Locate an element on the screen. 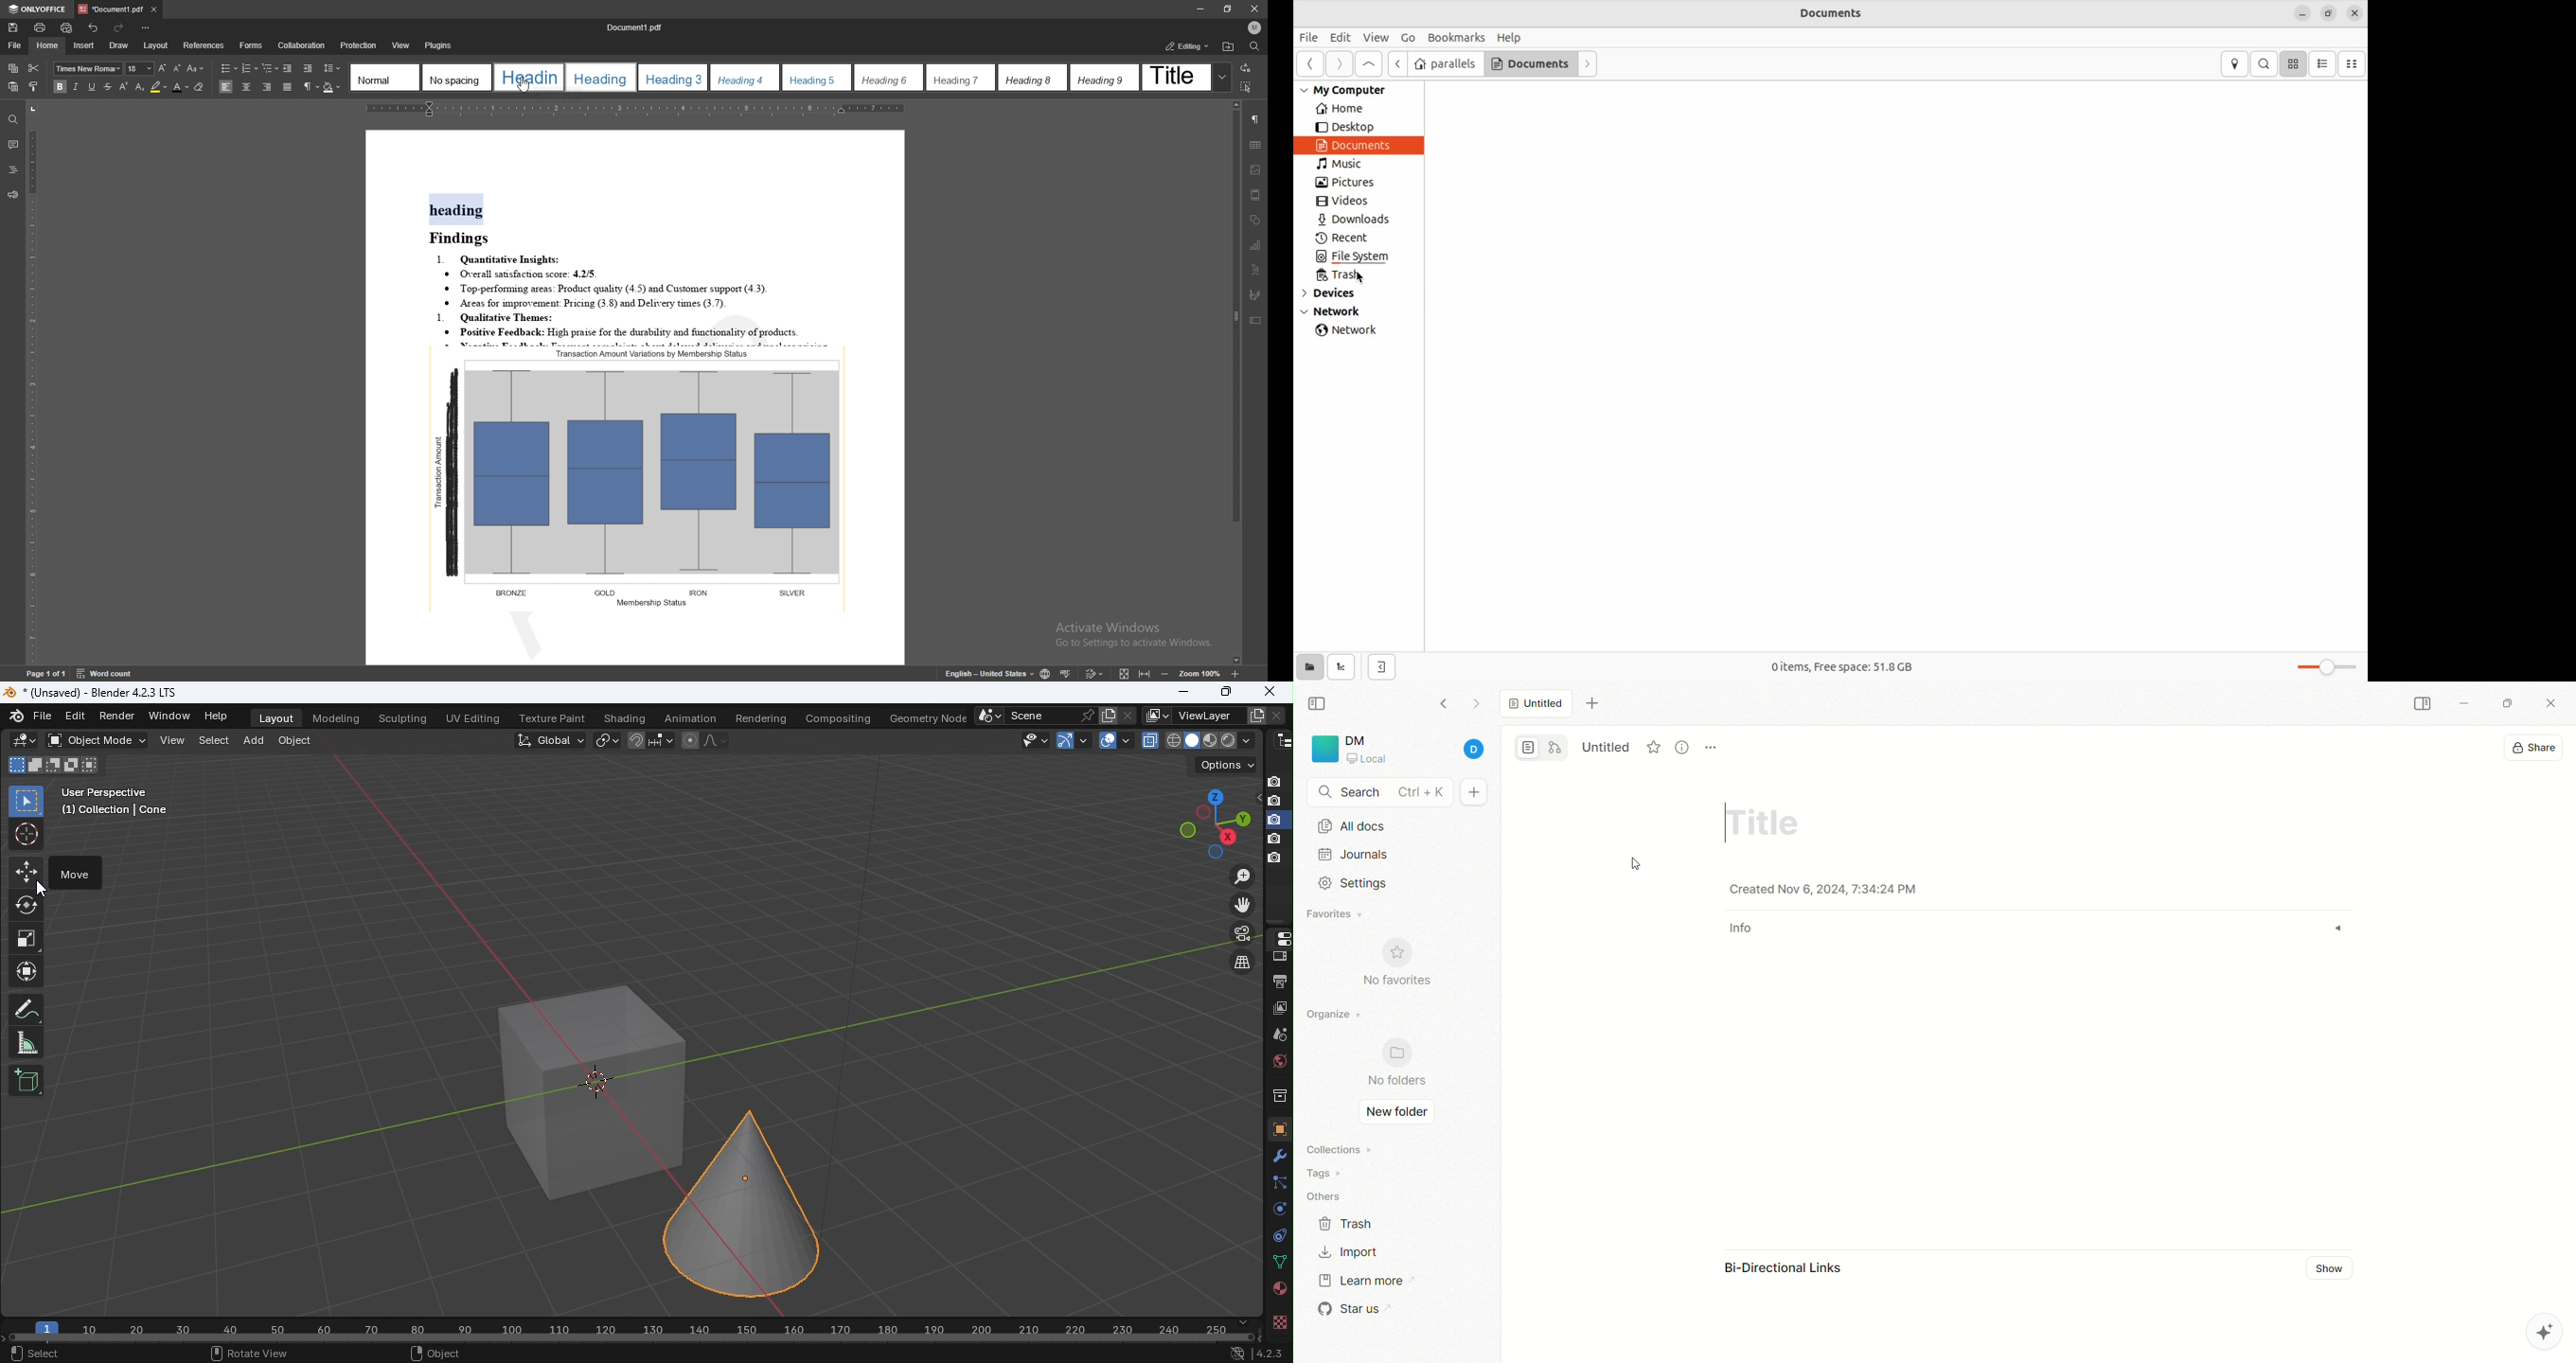 Image resolution: width=2576 pixels, height=1372 pixels. Edit is located at coordinates (1339, 37).